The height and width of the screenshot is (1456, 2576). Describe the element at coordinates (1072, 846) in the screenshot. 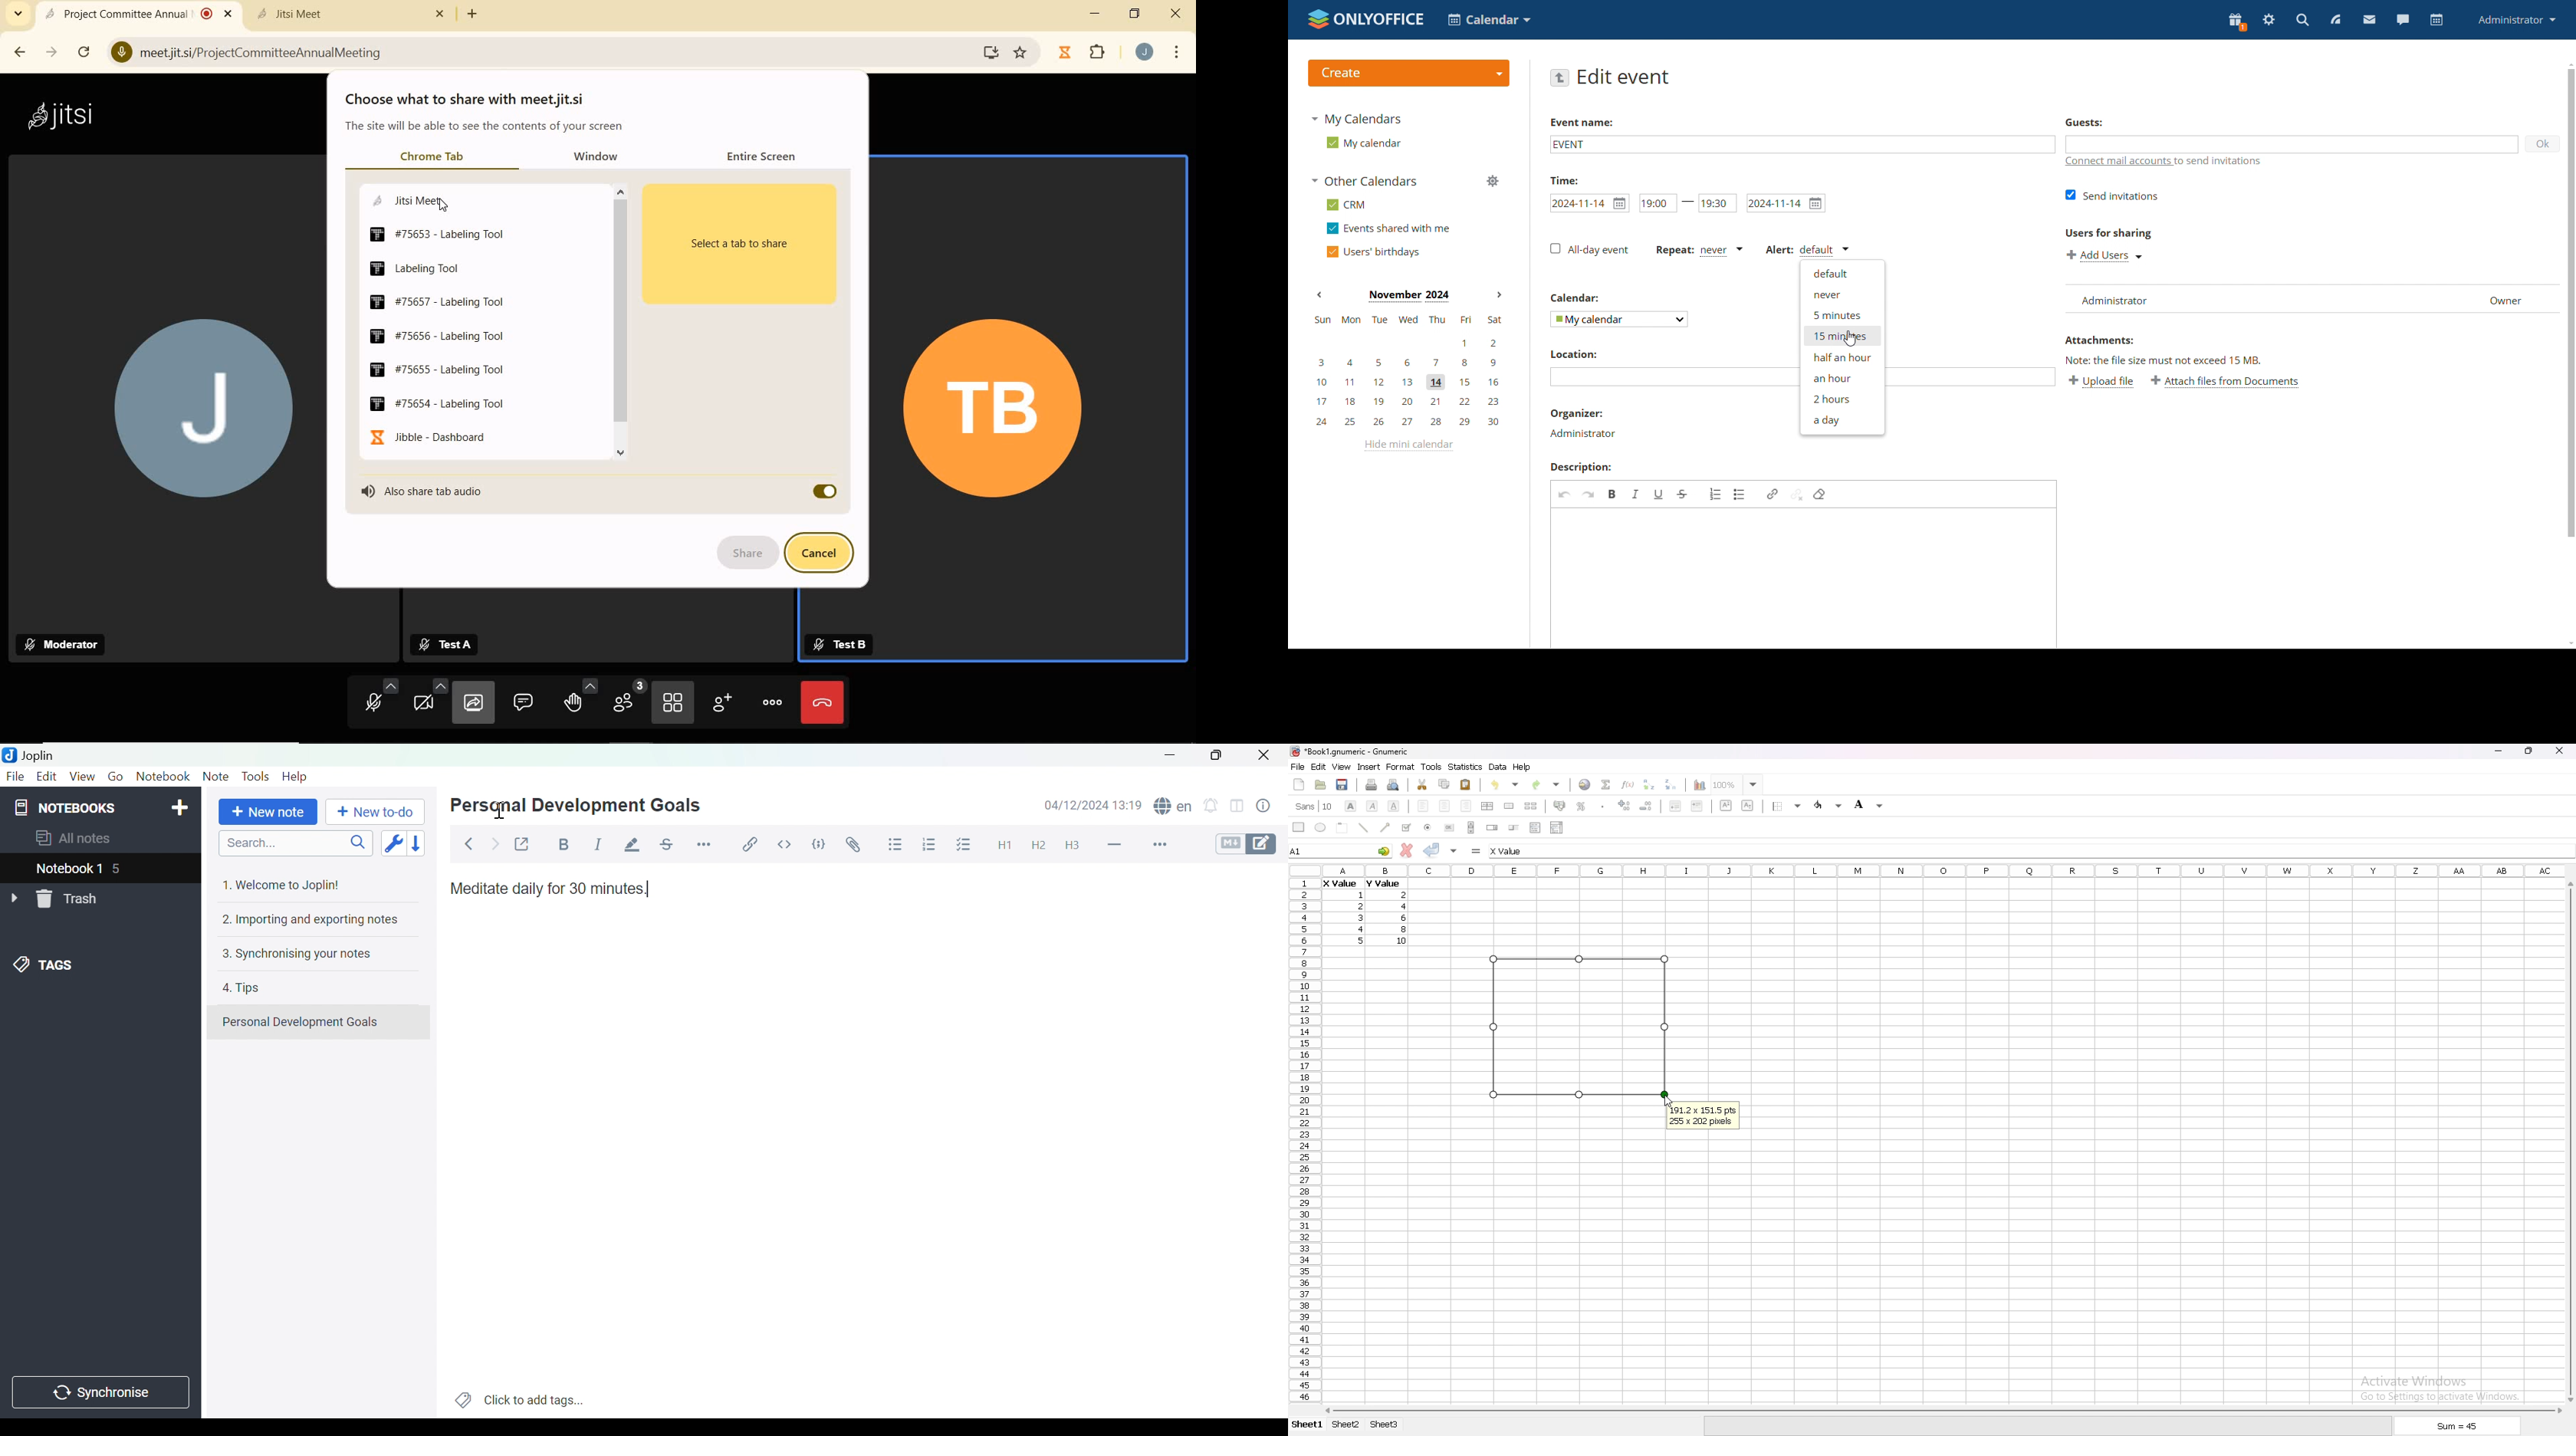

I see `Heading 3` at that location.